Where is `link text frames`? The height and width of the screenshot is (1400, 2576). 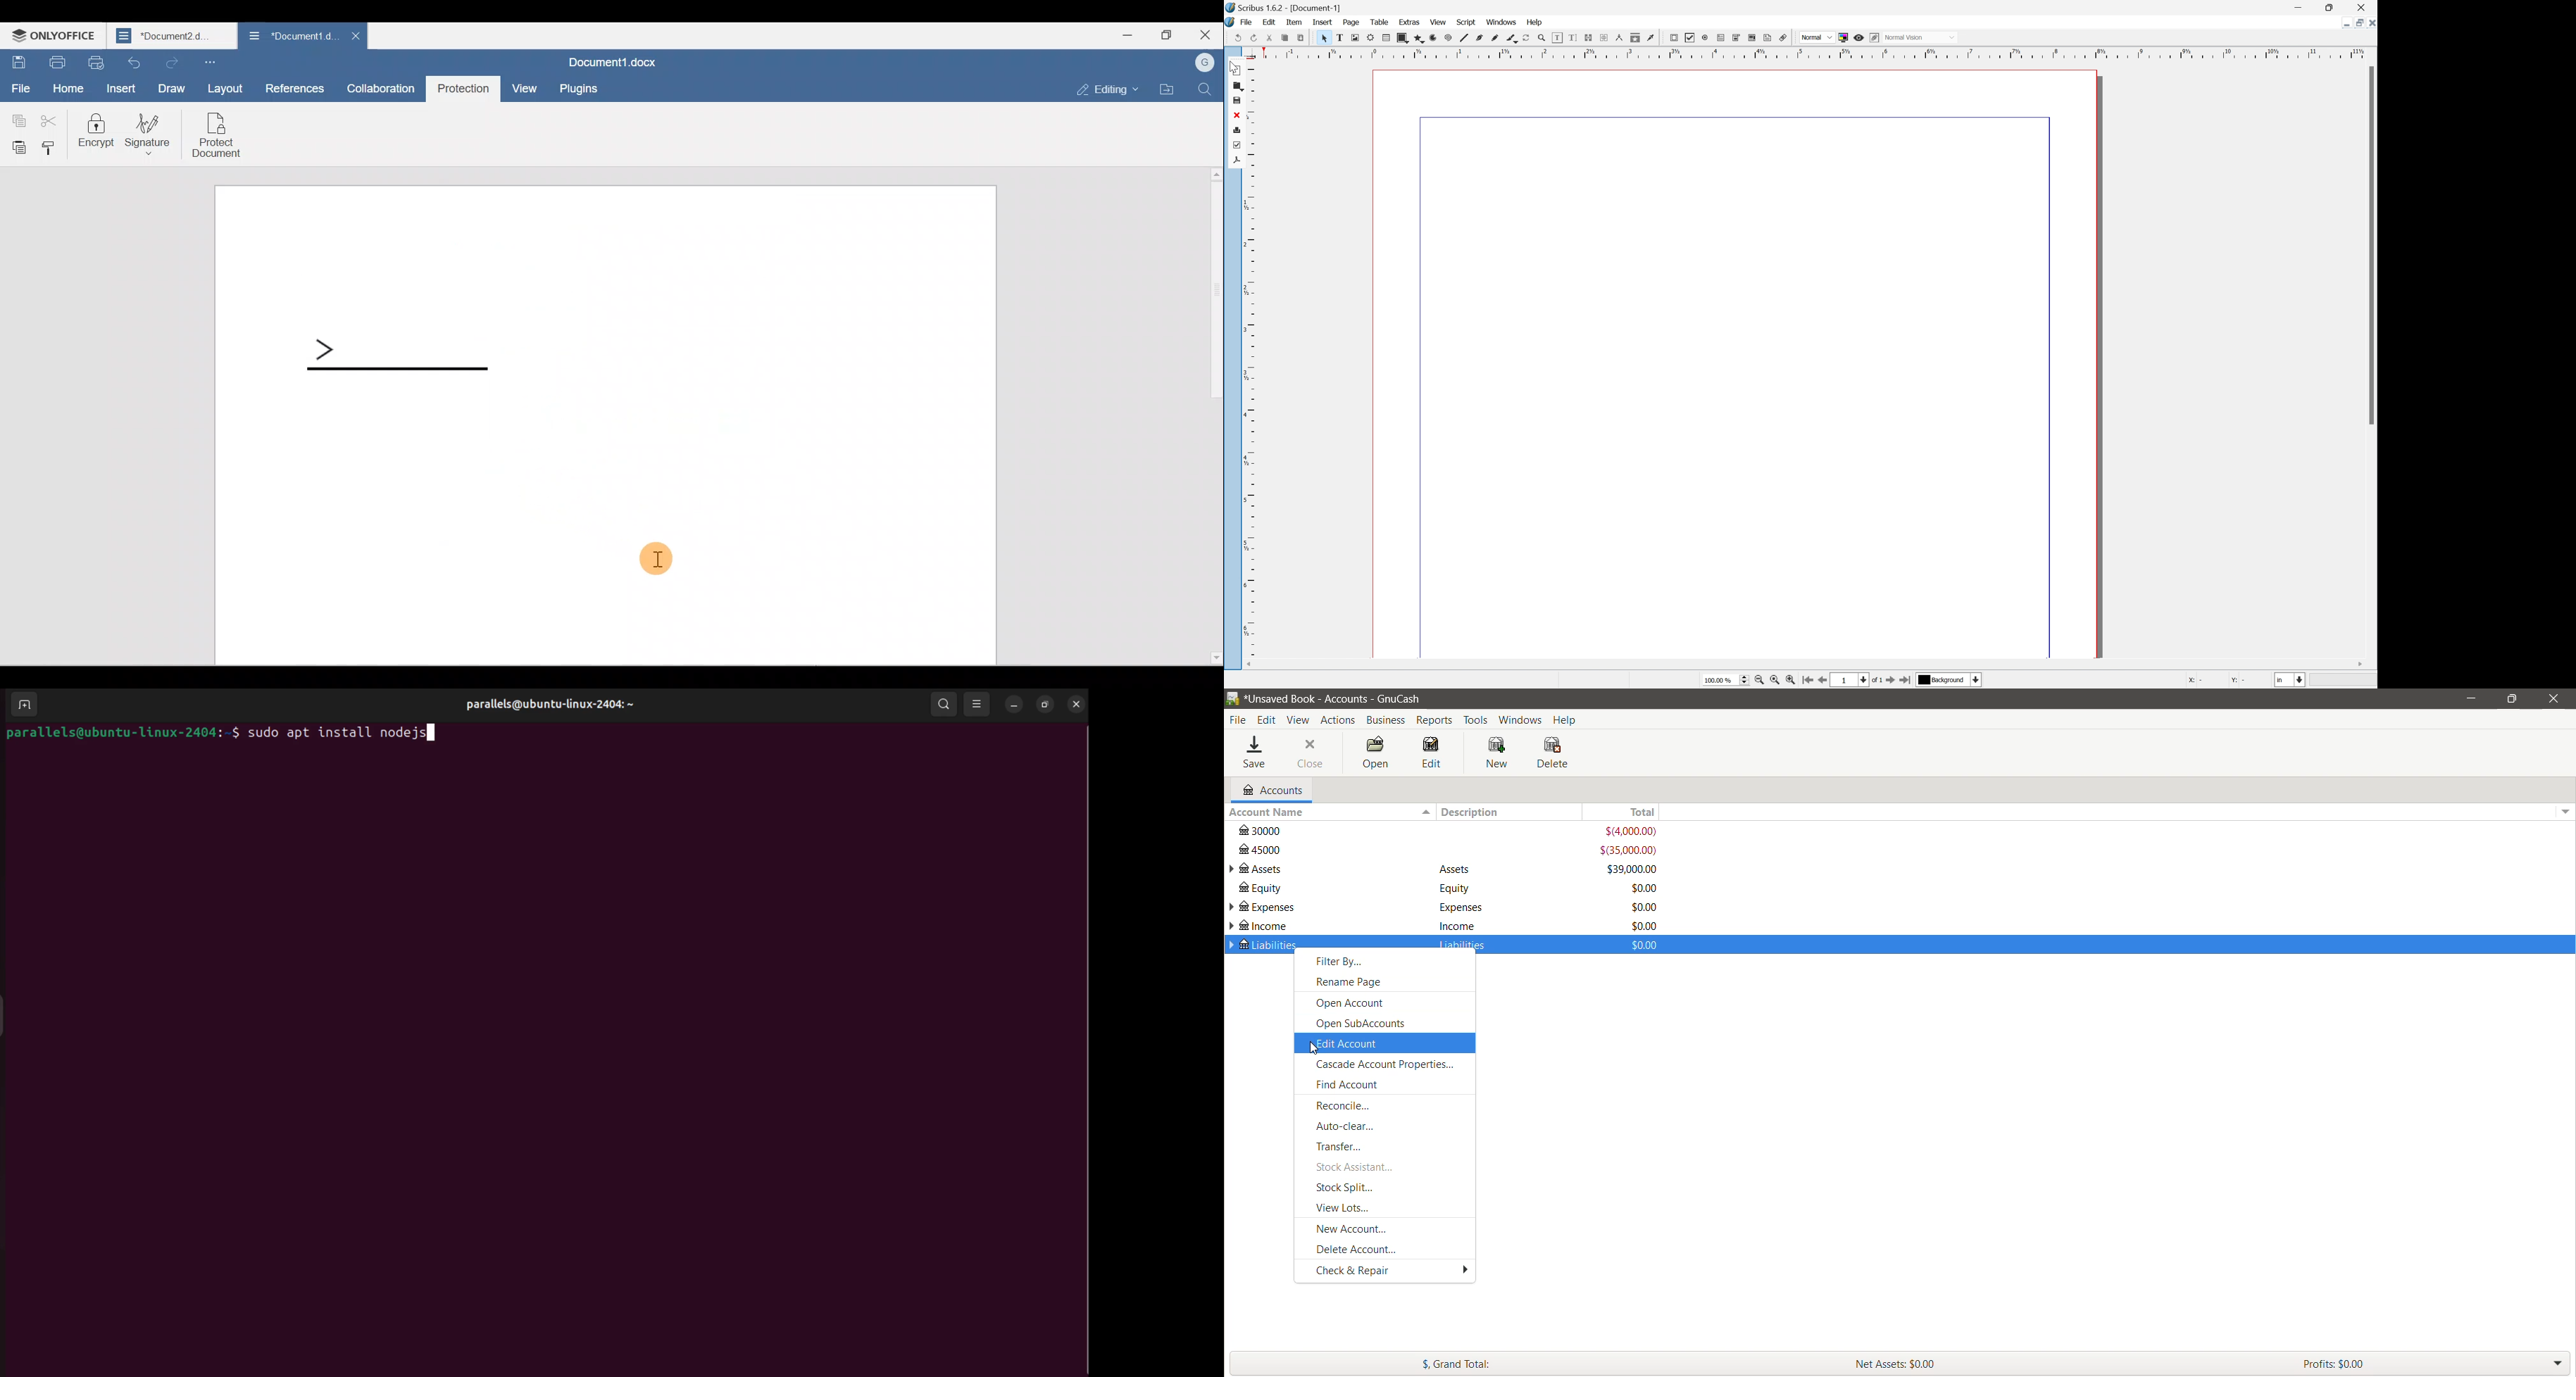
link text frames is located at coordinates (1706, 38).